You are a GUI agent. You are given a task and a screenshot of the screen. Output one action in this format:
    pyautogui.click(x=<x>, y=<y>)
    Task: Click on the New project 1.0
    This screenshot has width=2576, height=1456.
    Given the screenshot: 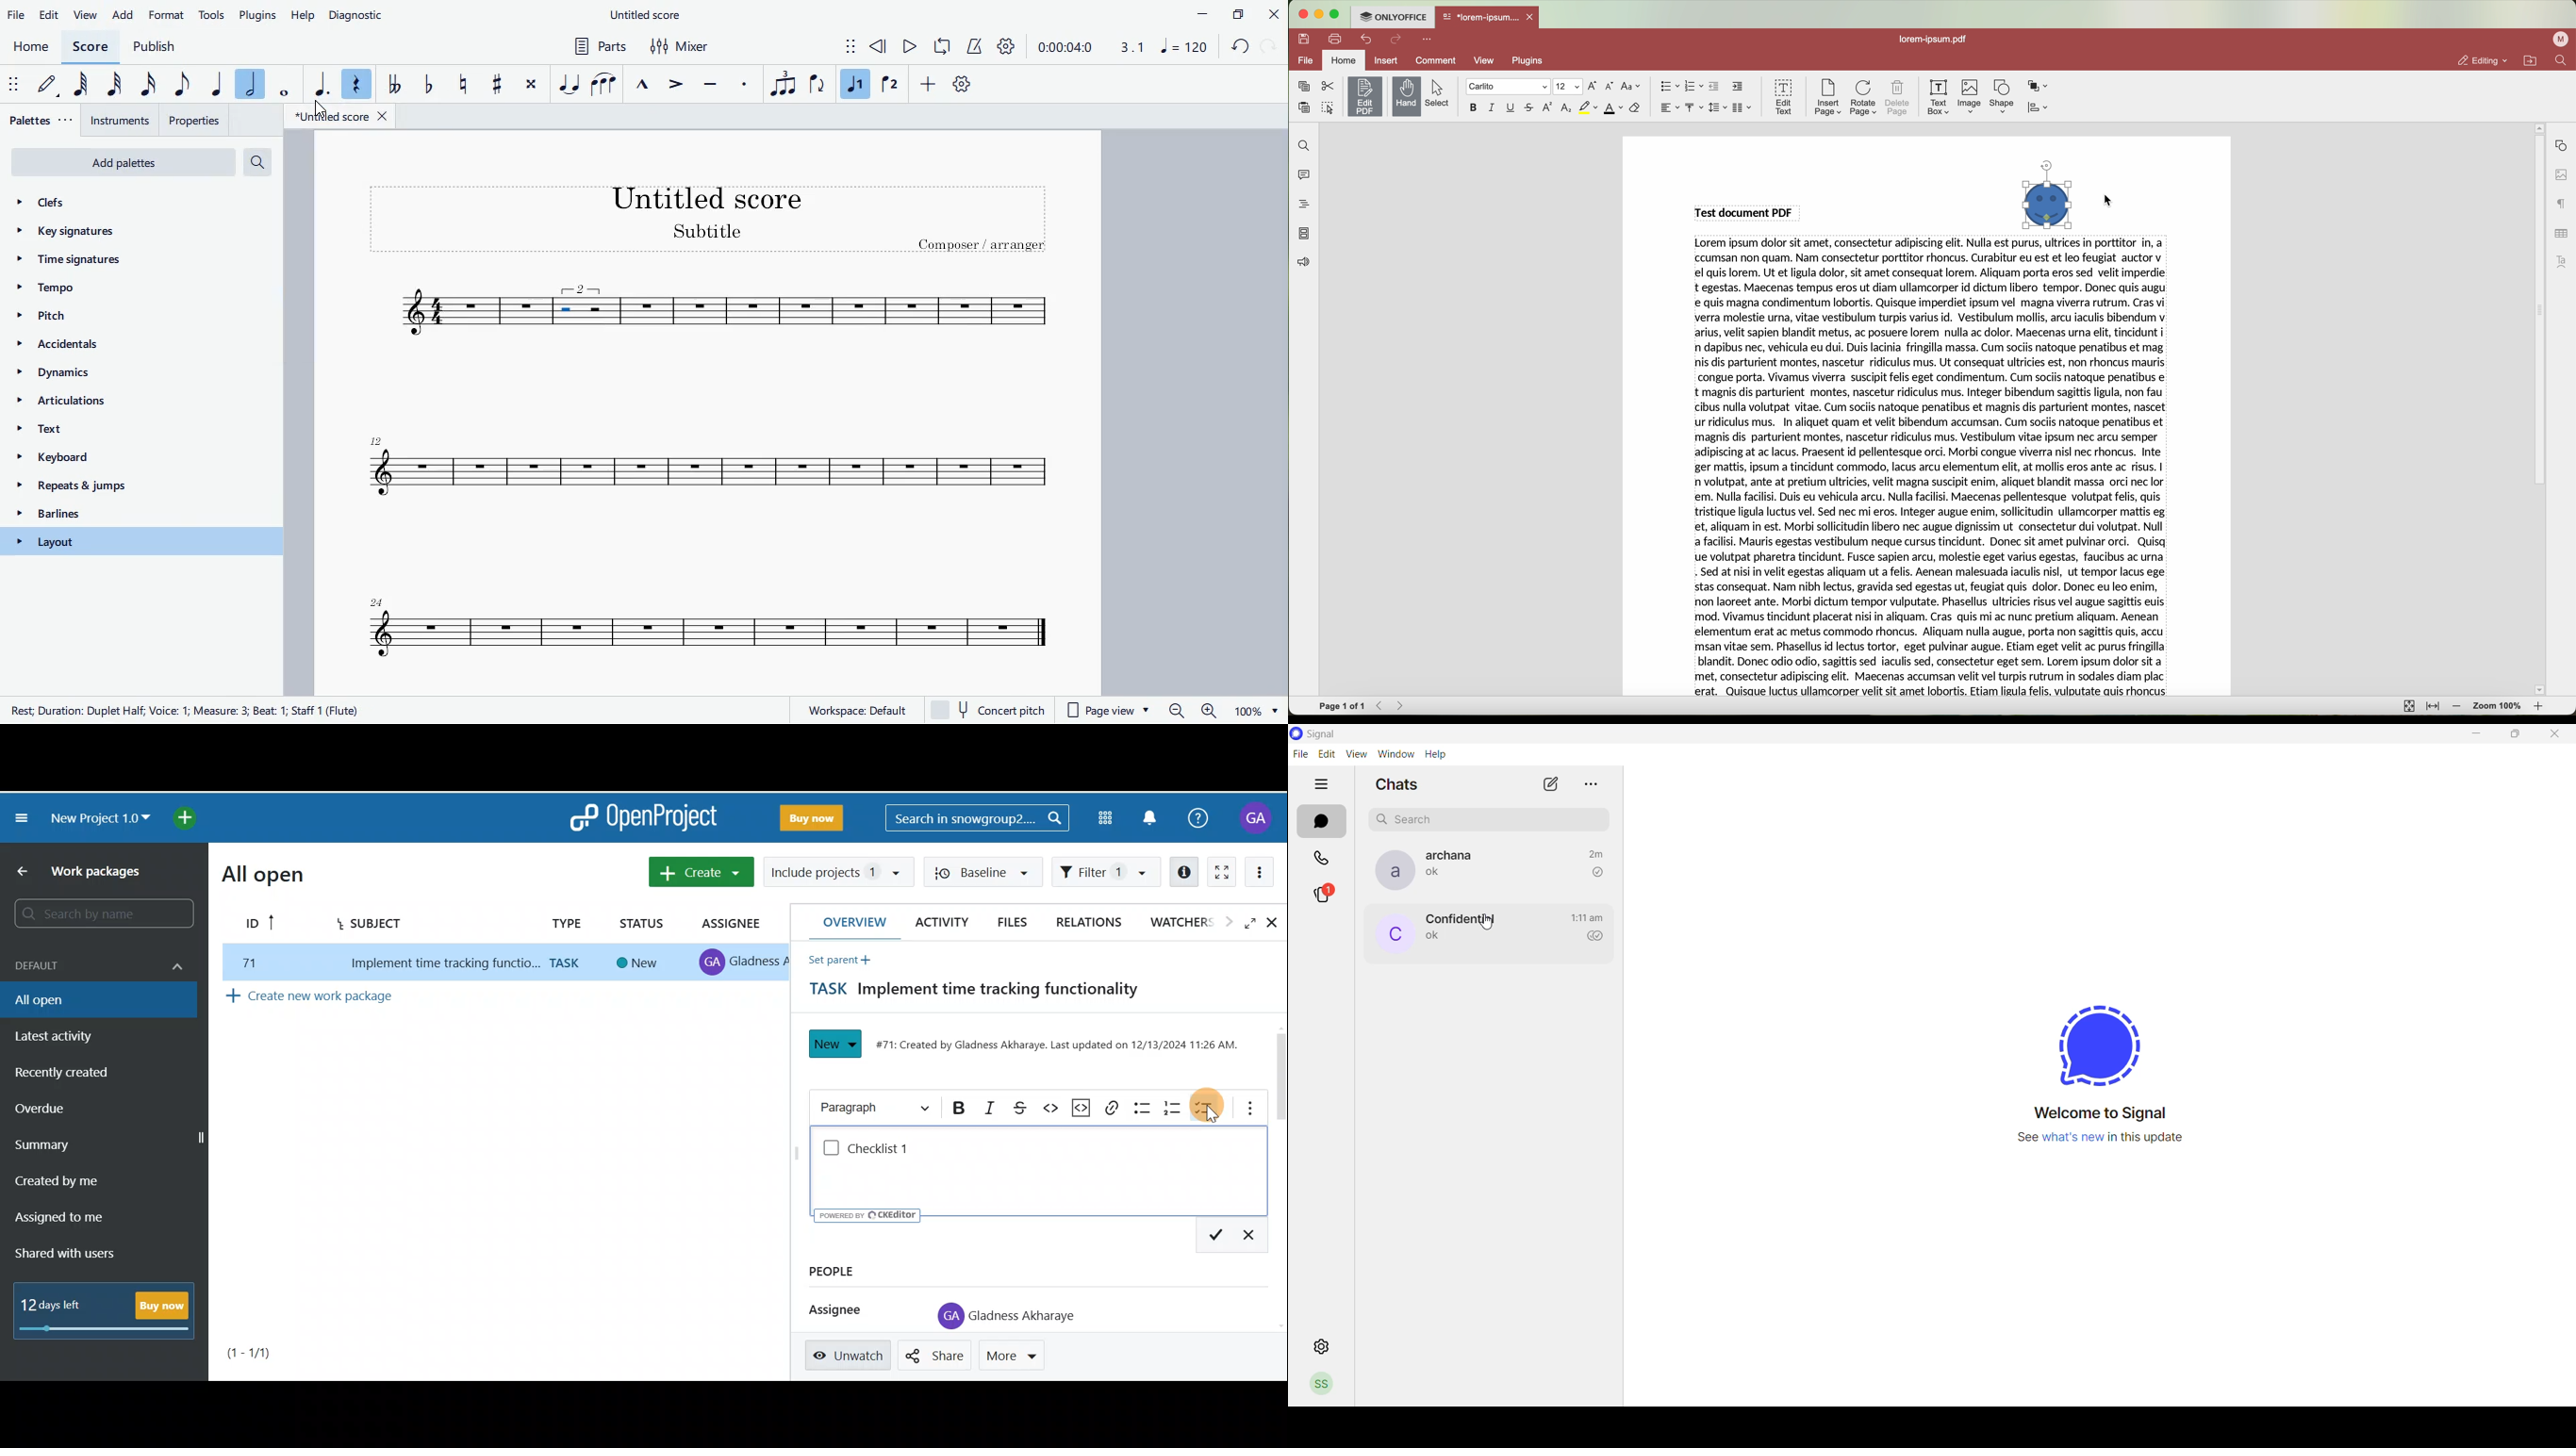 What is the action you would take?
    pyautogui.click(x=96, y=816)
    